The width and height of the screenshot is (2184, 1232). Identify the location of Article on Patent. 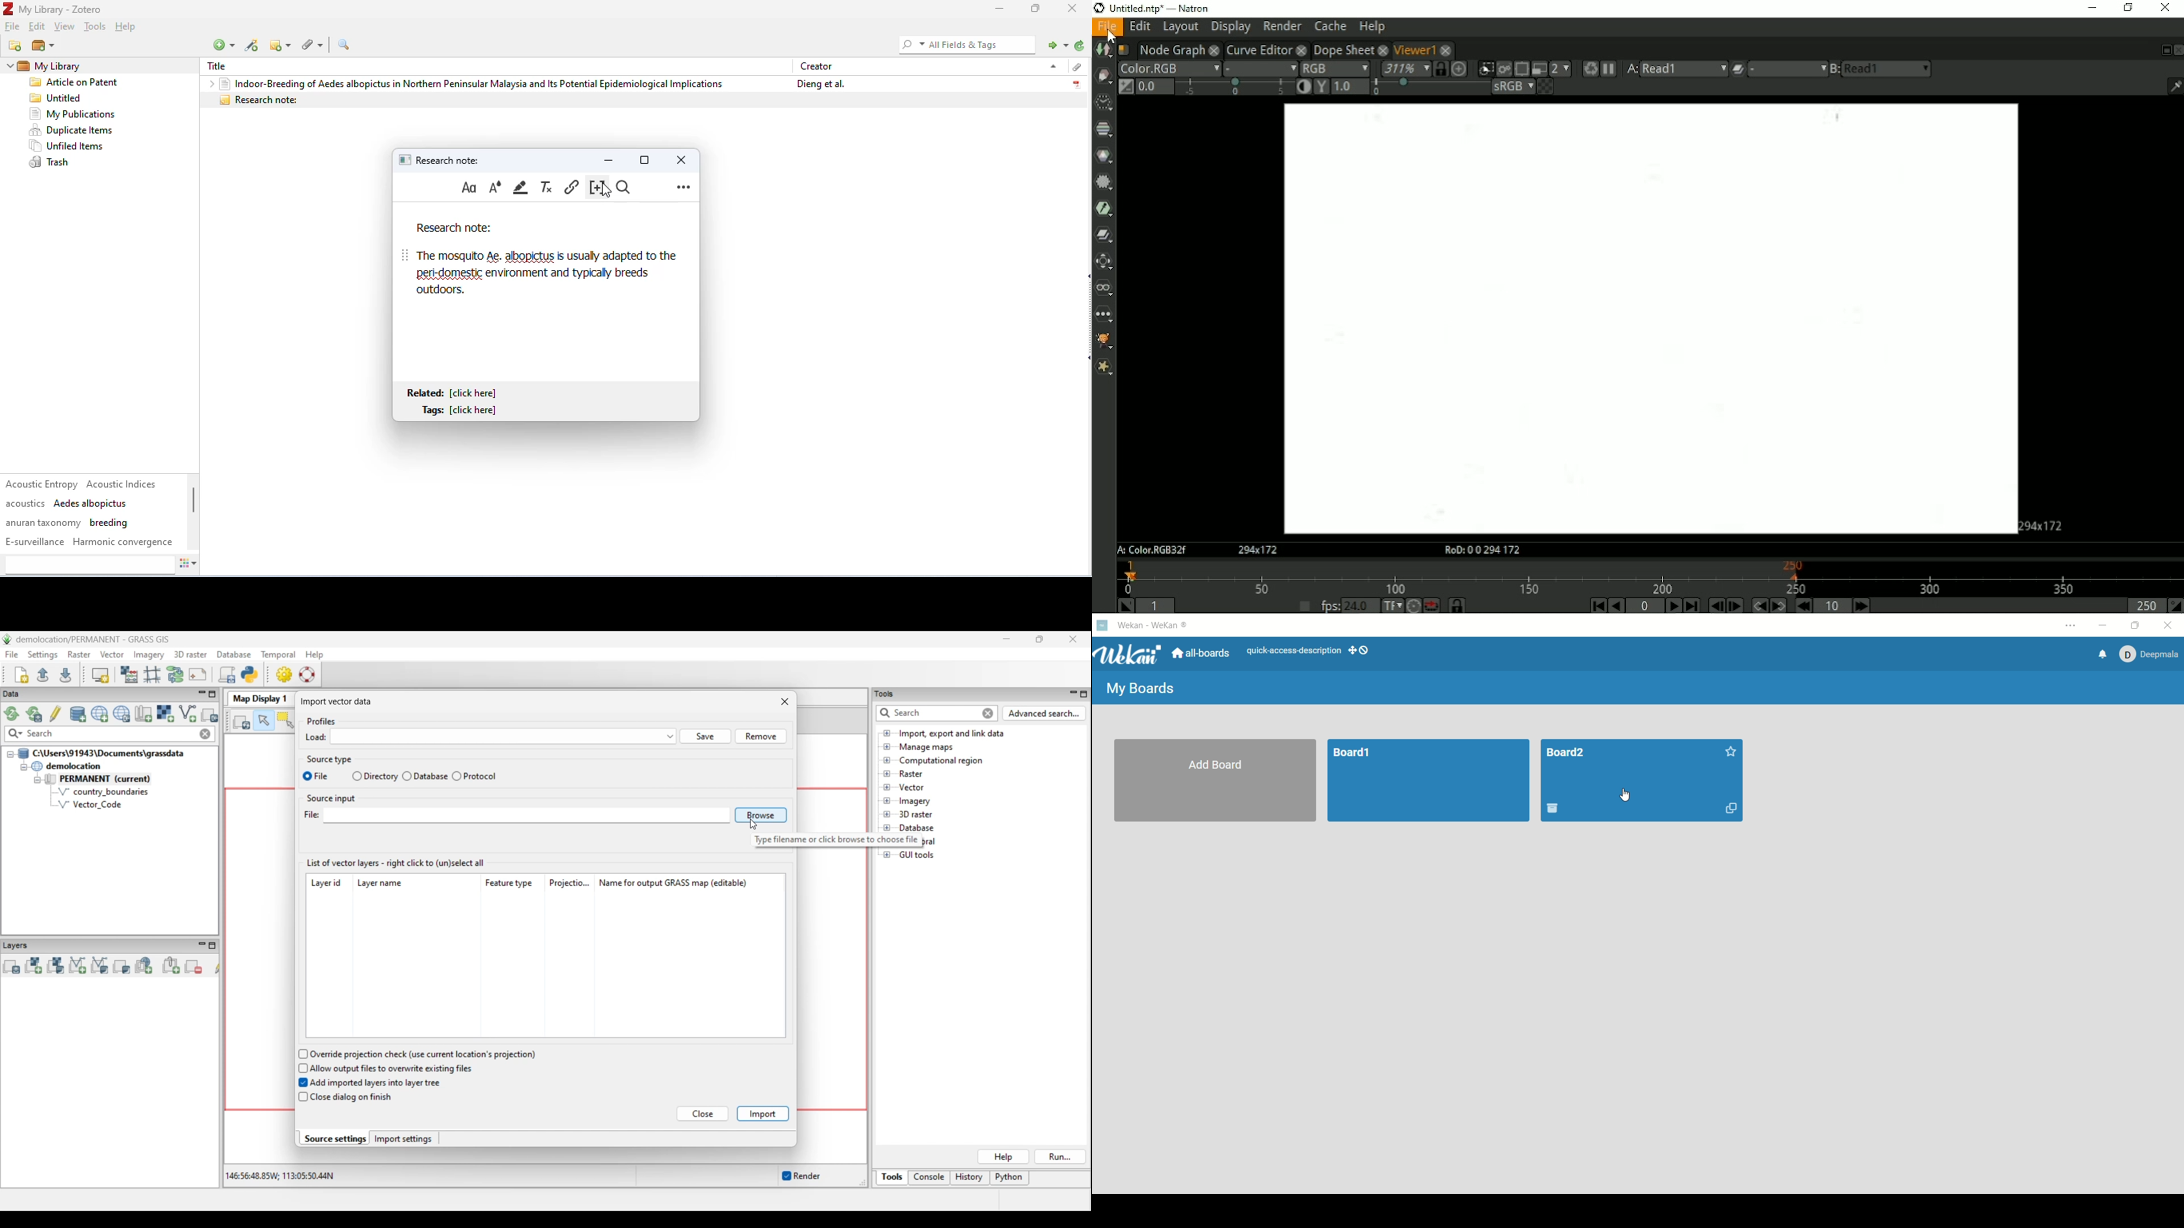
(79, 83).